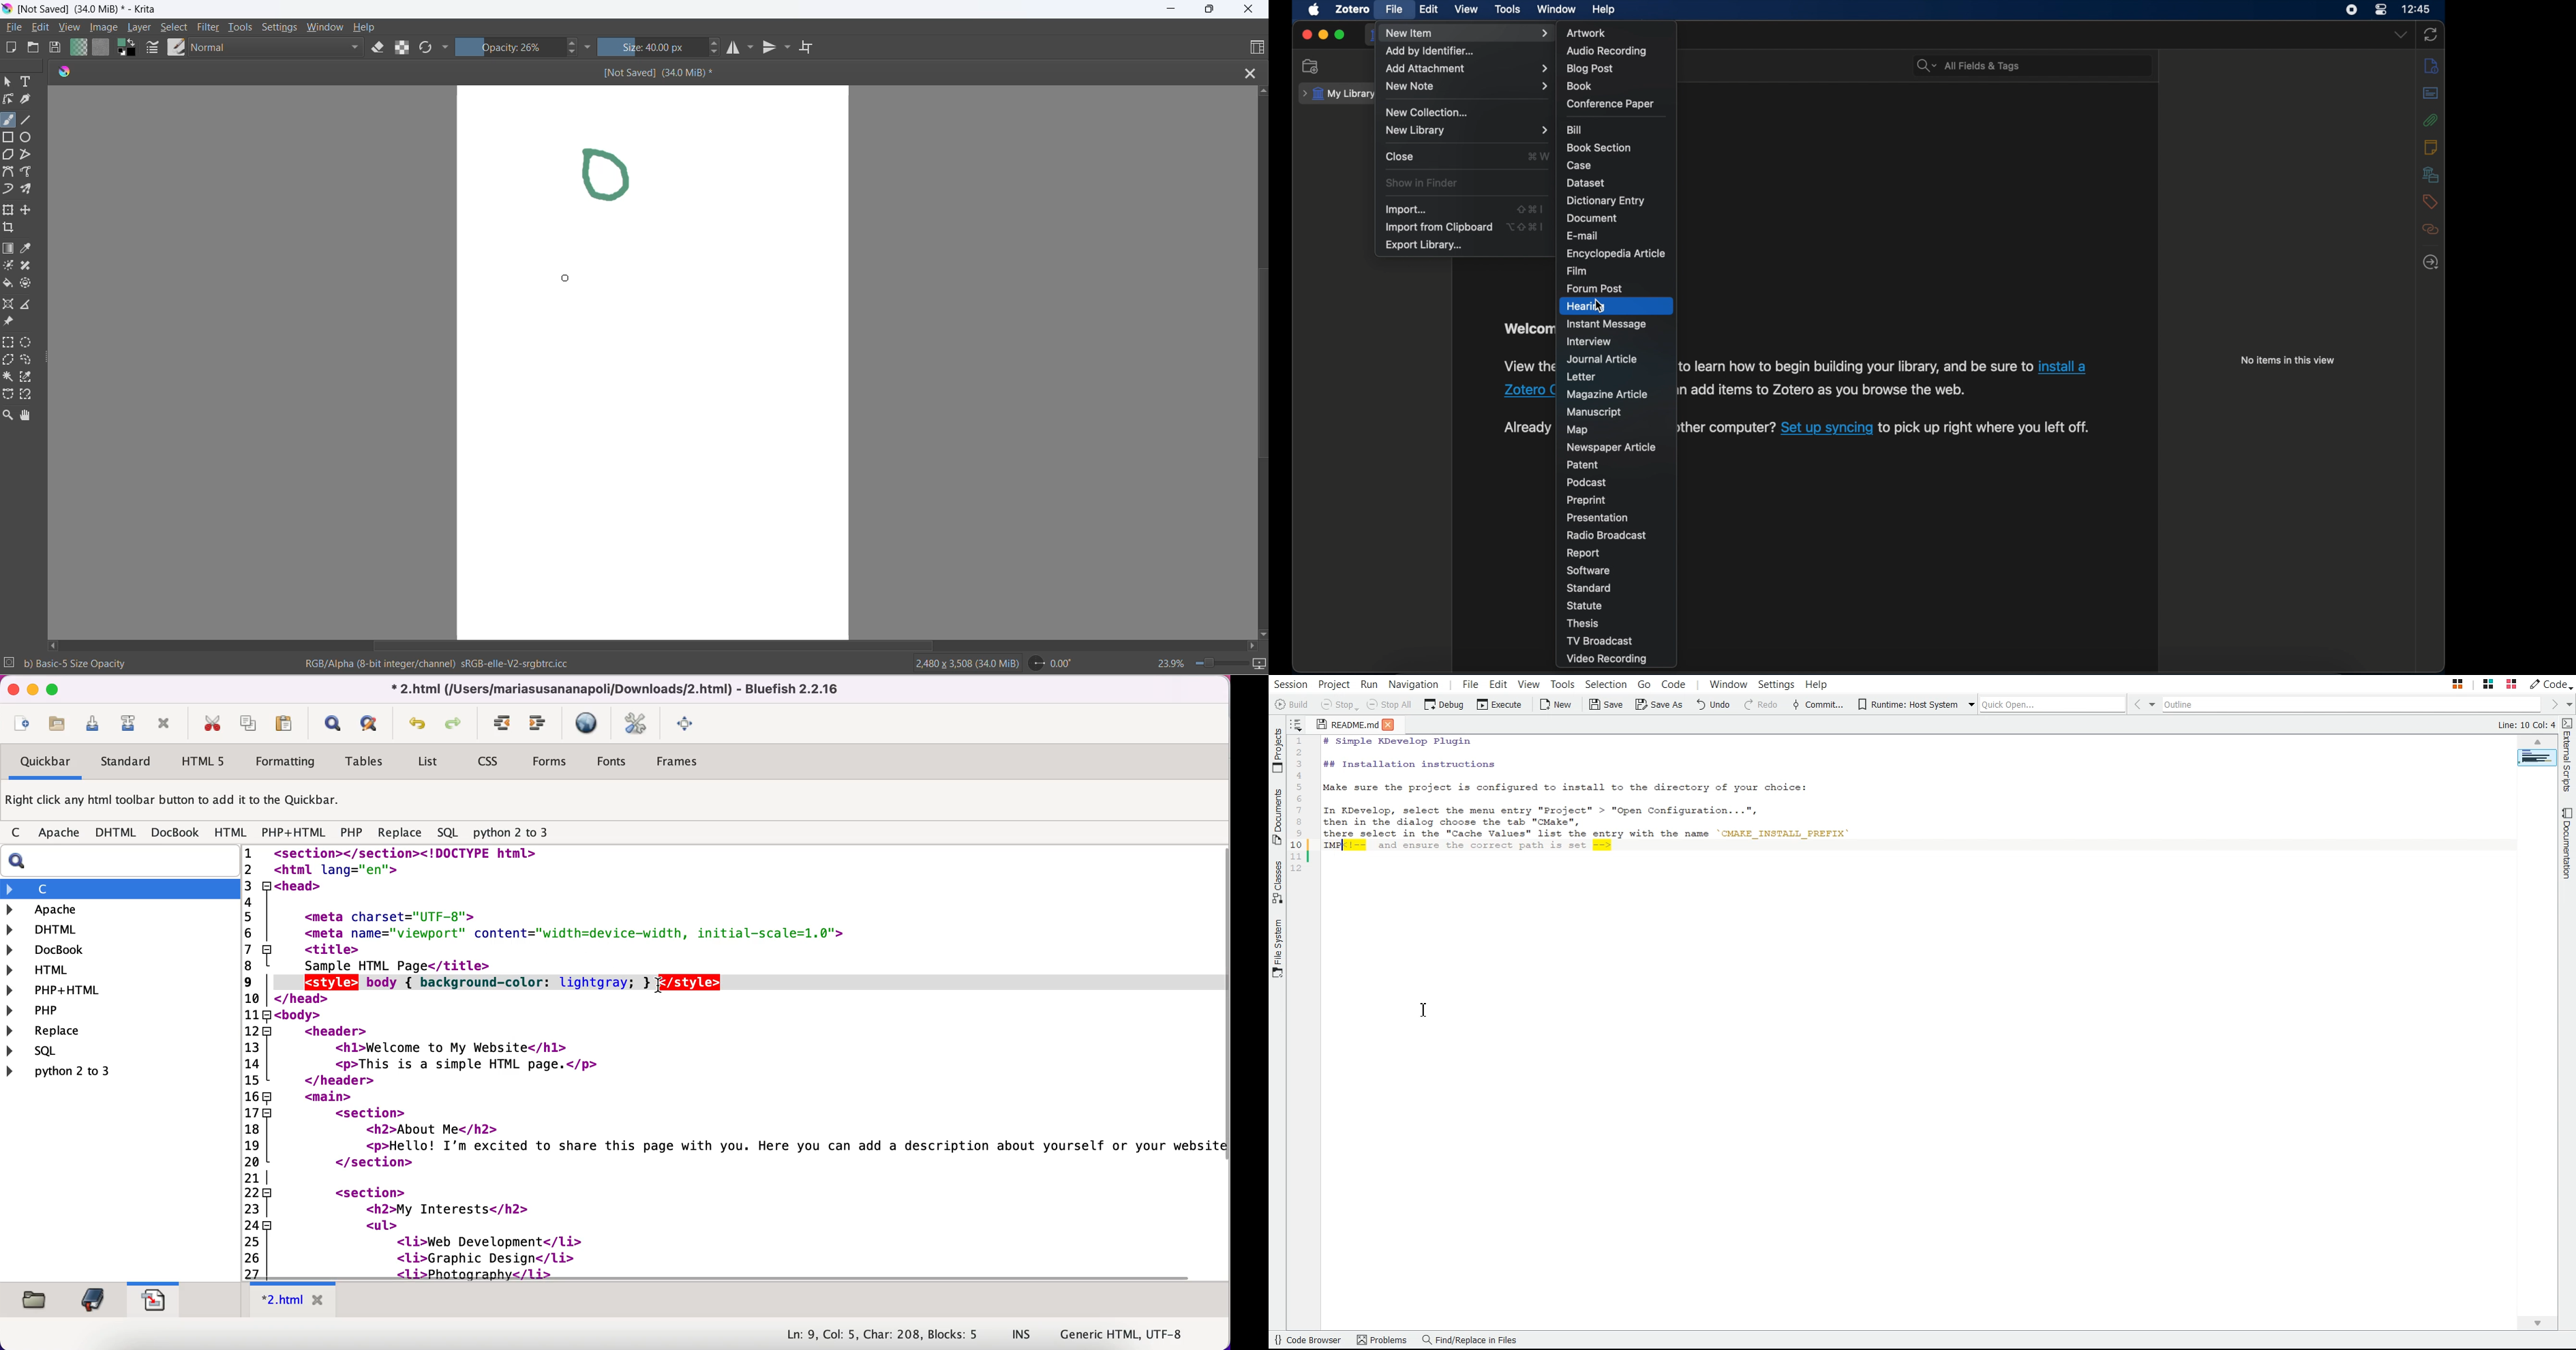 Image resolution: width=2576 pixels, height=1372 pixels. Describe the element at coordinates (1467, 32) in the screenshot. I see `new item` at that location.